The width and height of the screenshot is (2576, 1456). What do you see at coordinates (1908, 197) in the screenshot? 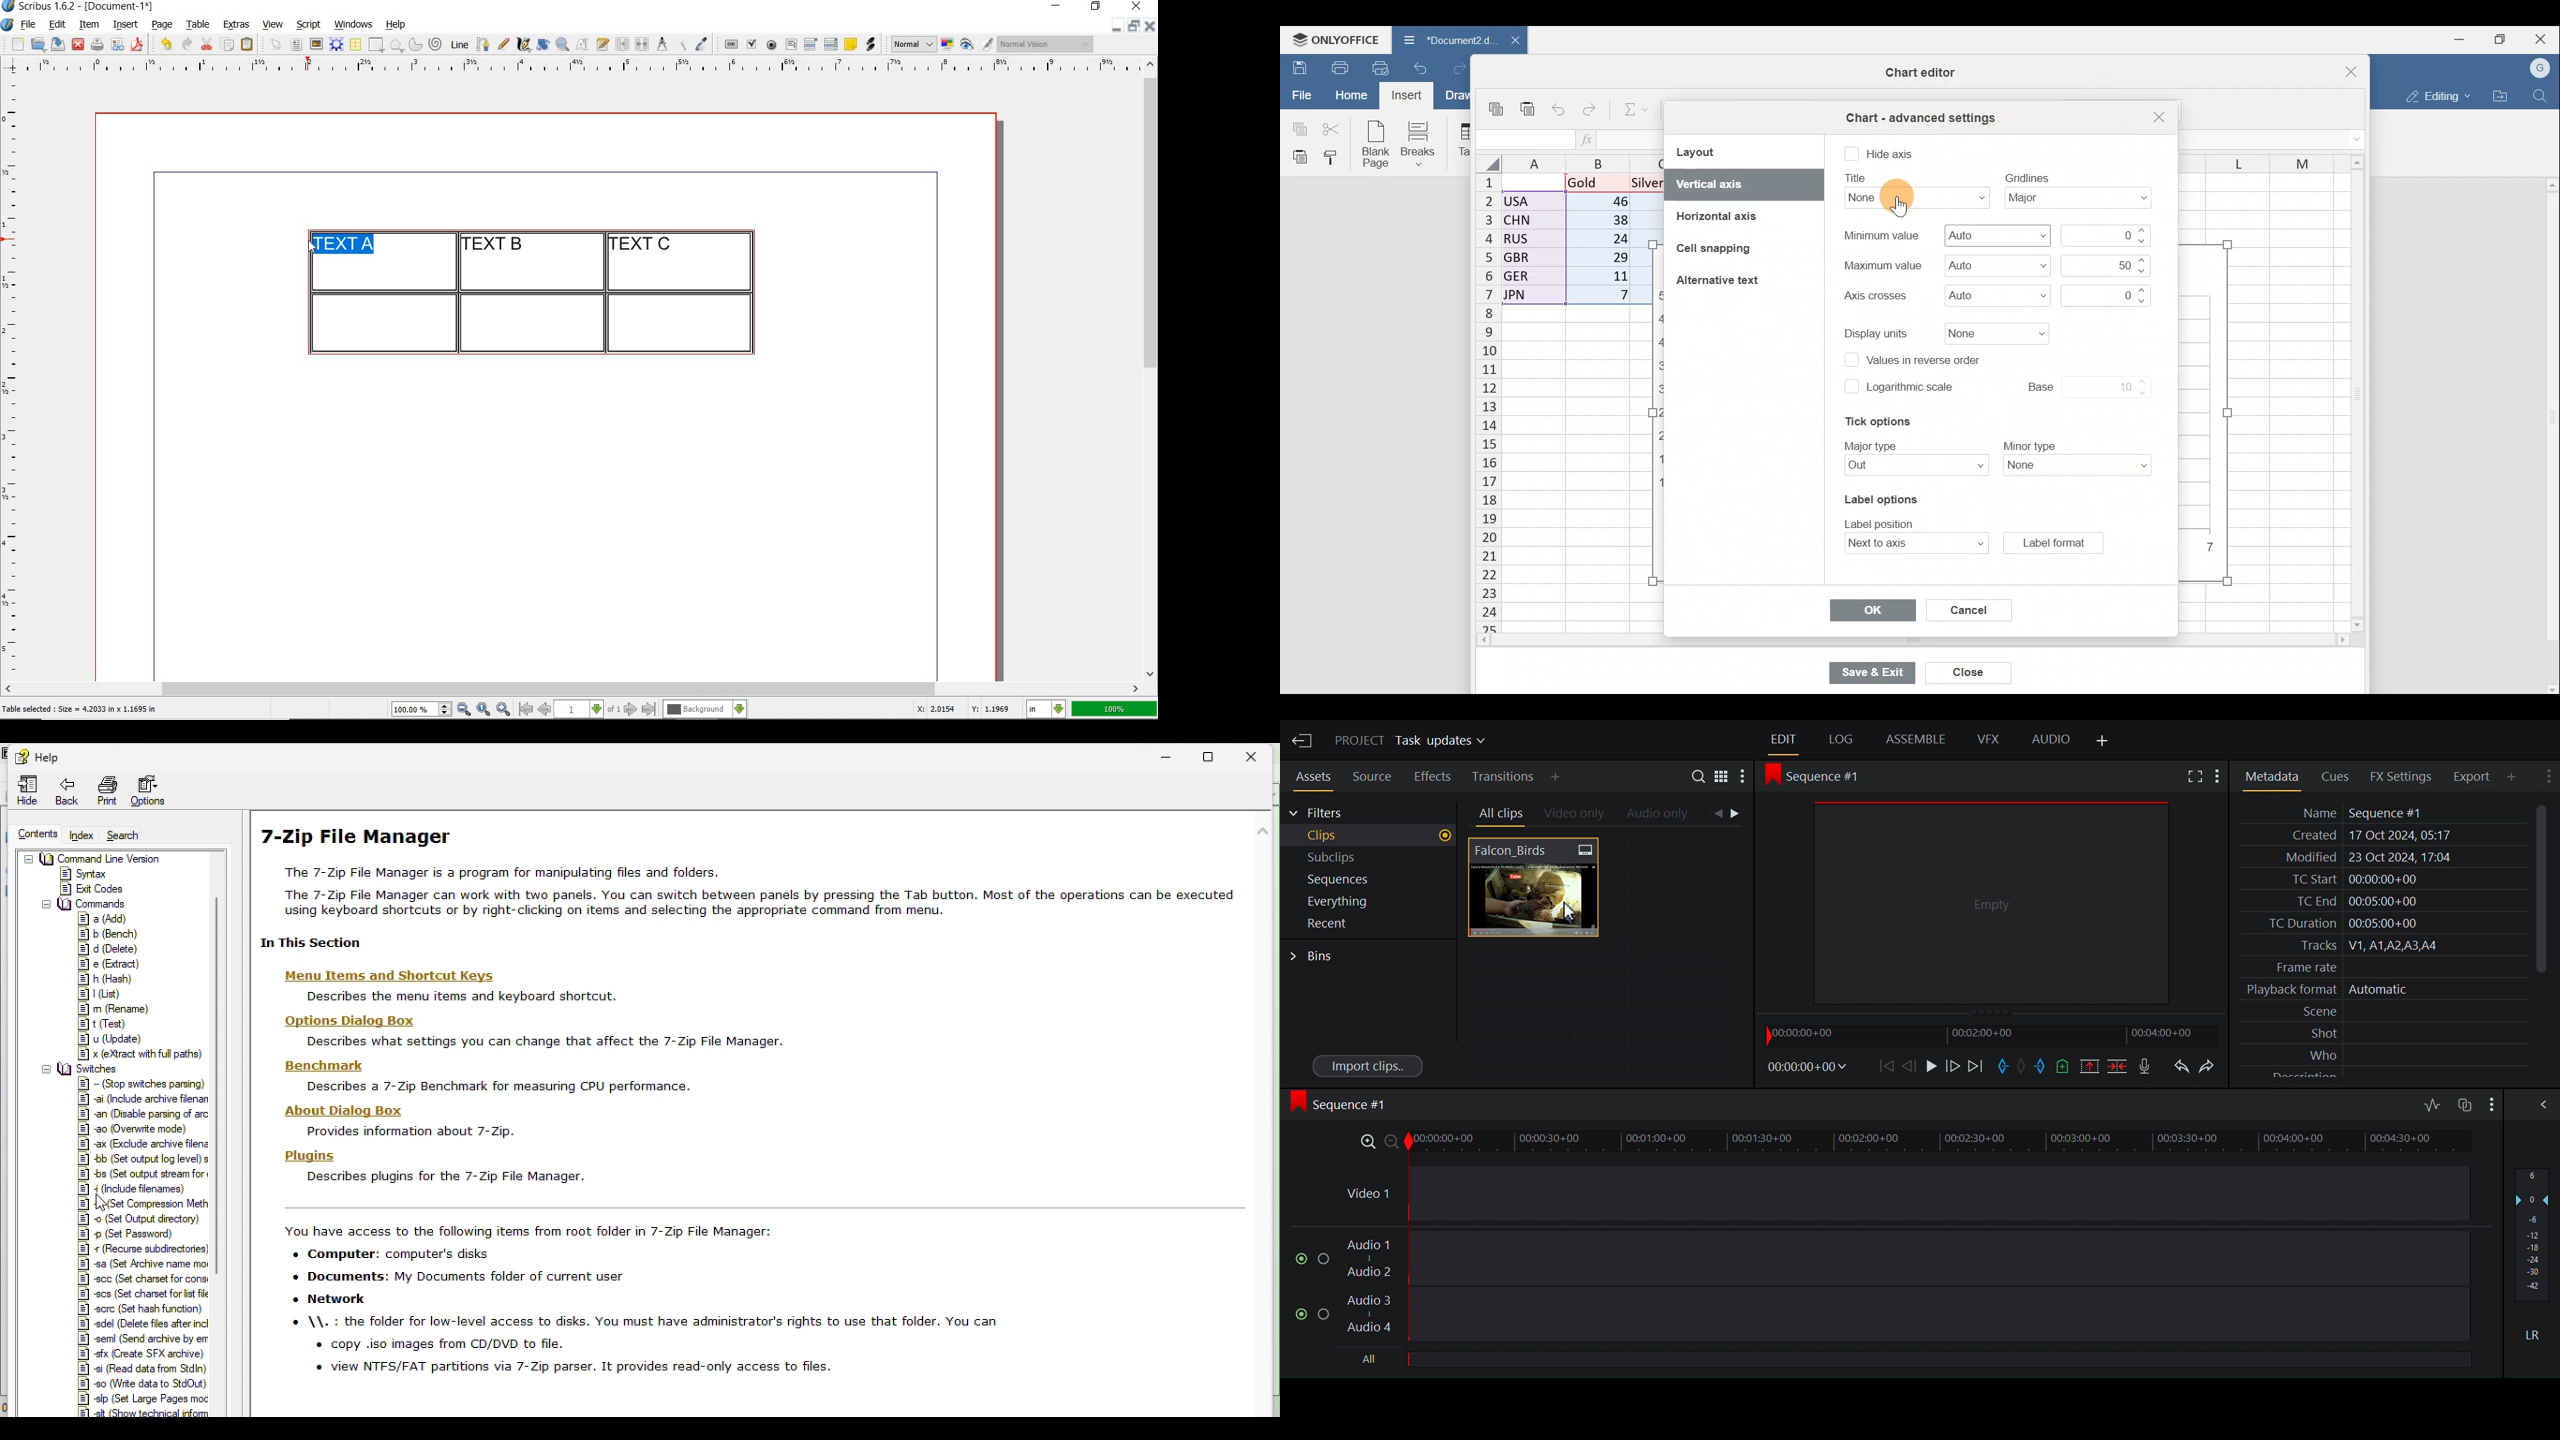
I see `Title` at bounding box center [1908, 197].